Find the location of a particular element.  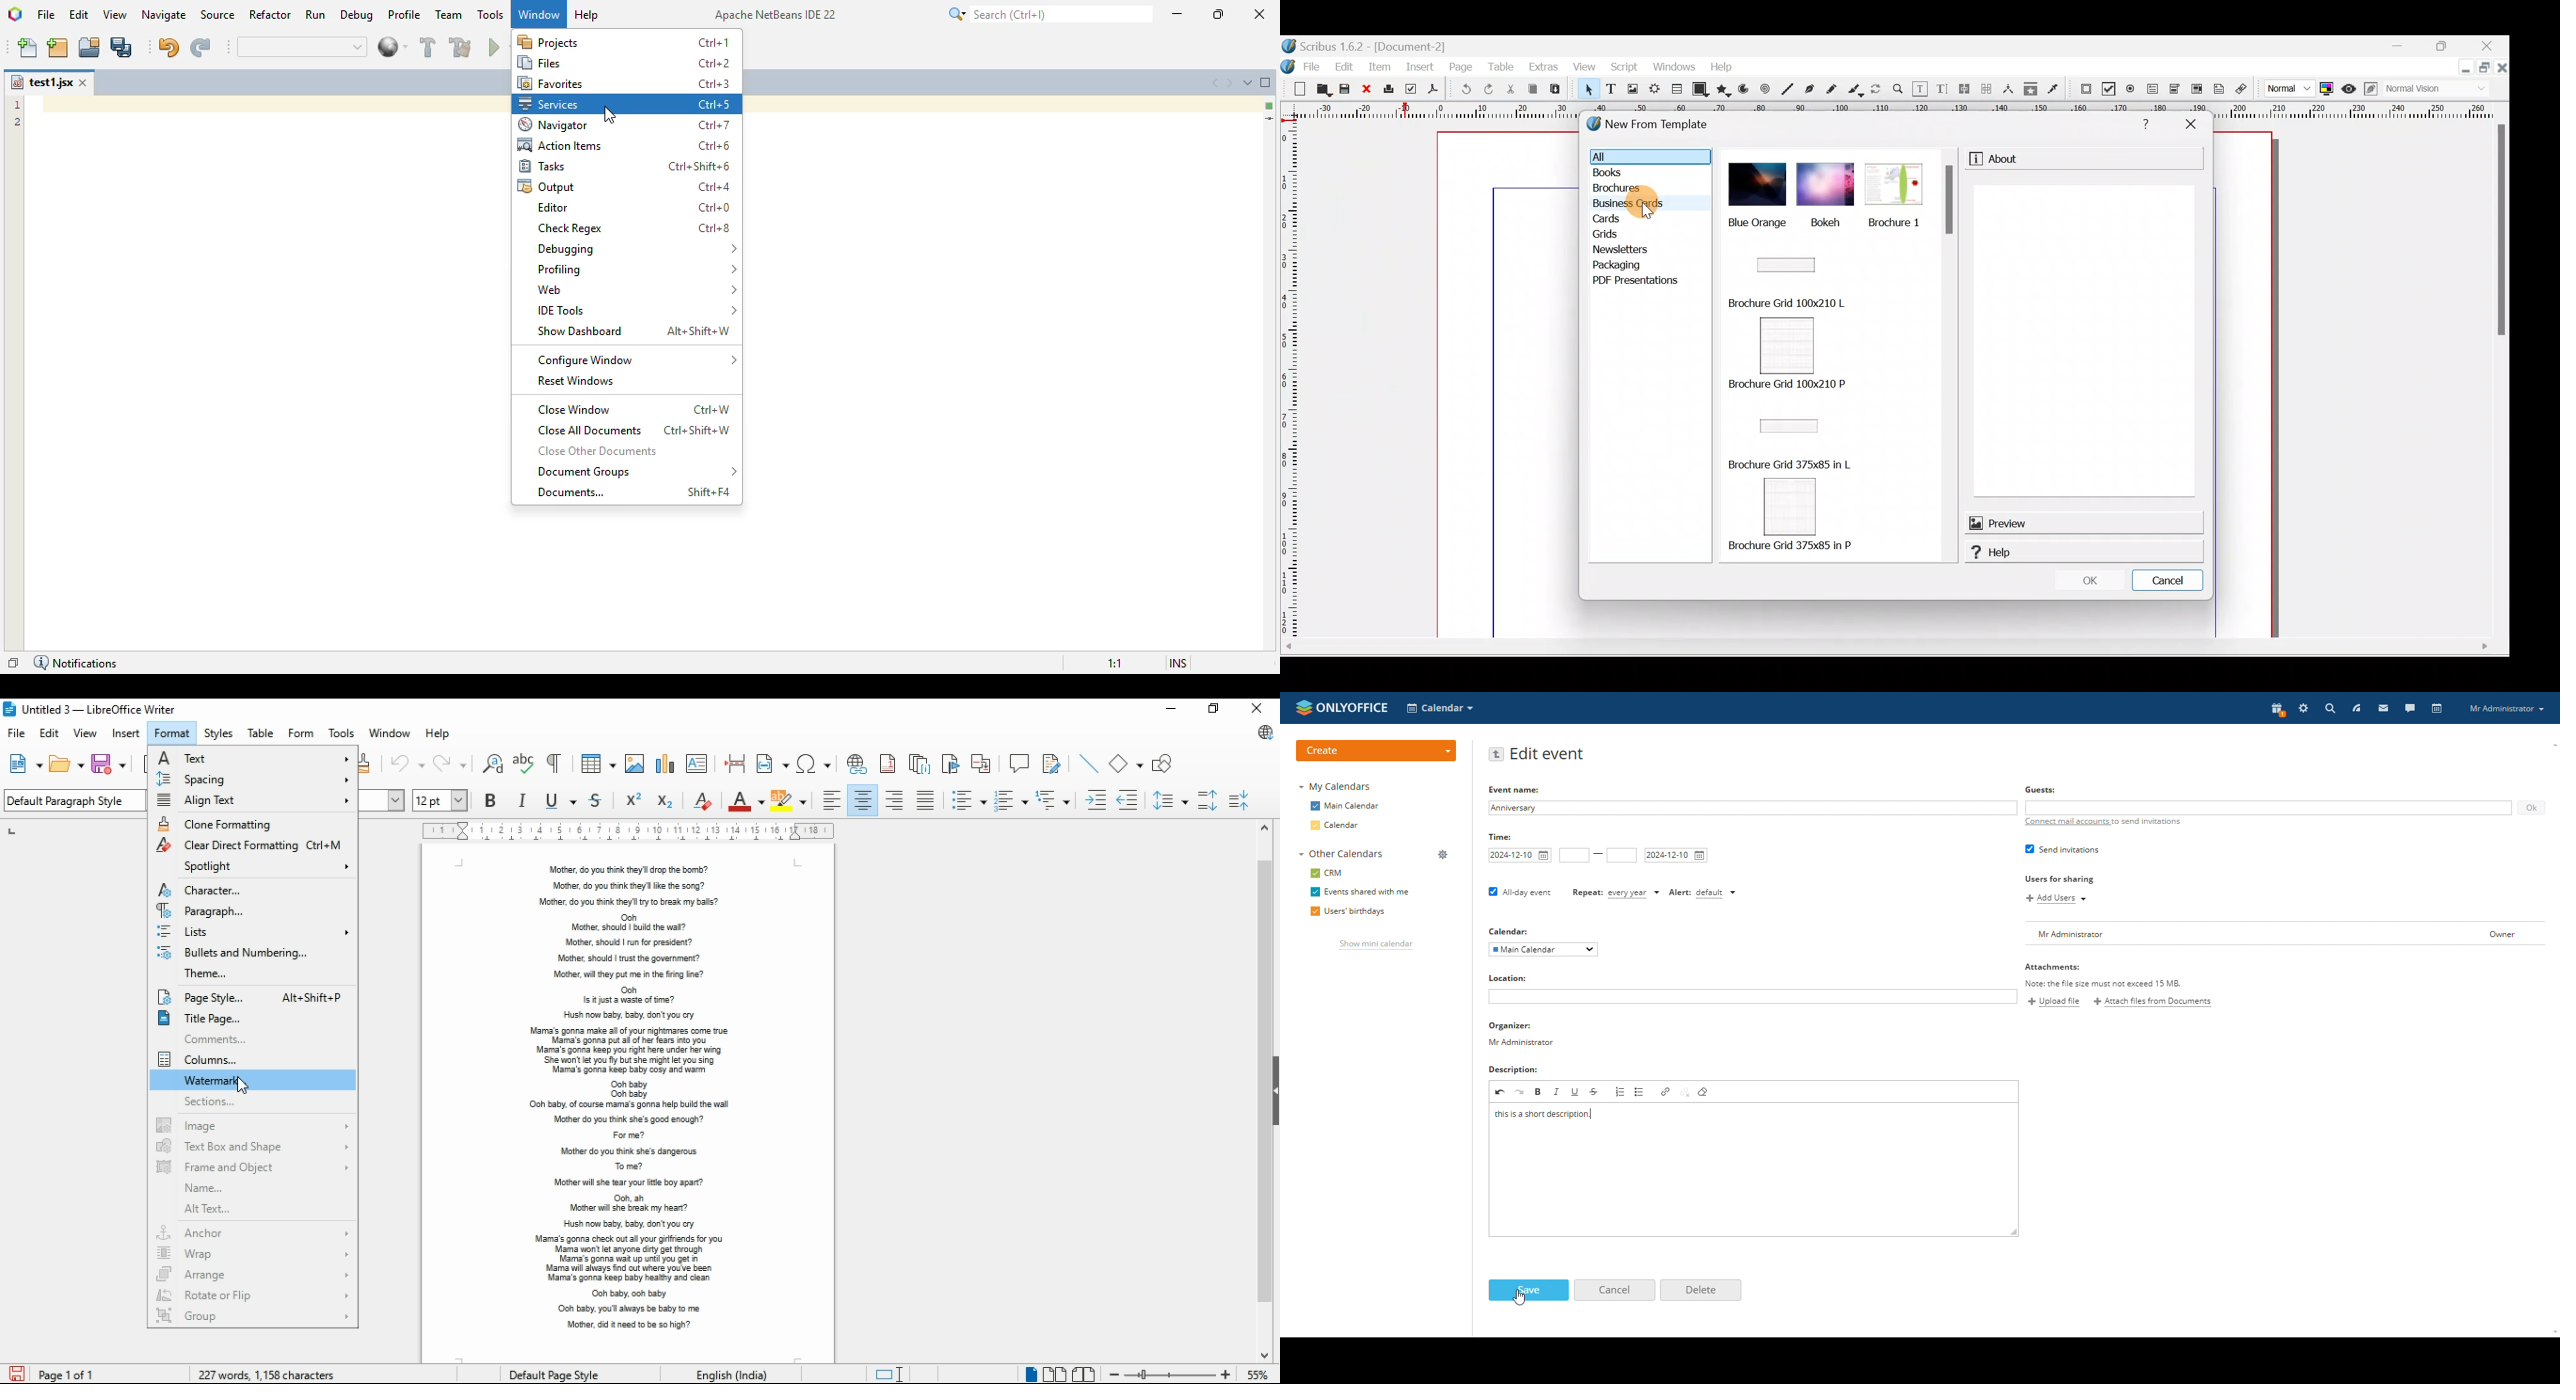

Print is located at coordinates (1388, 90).